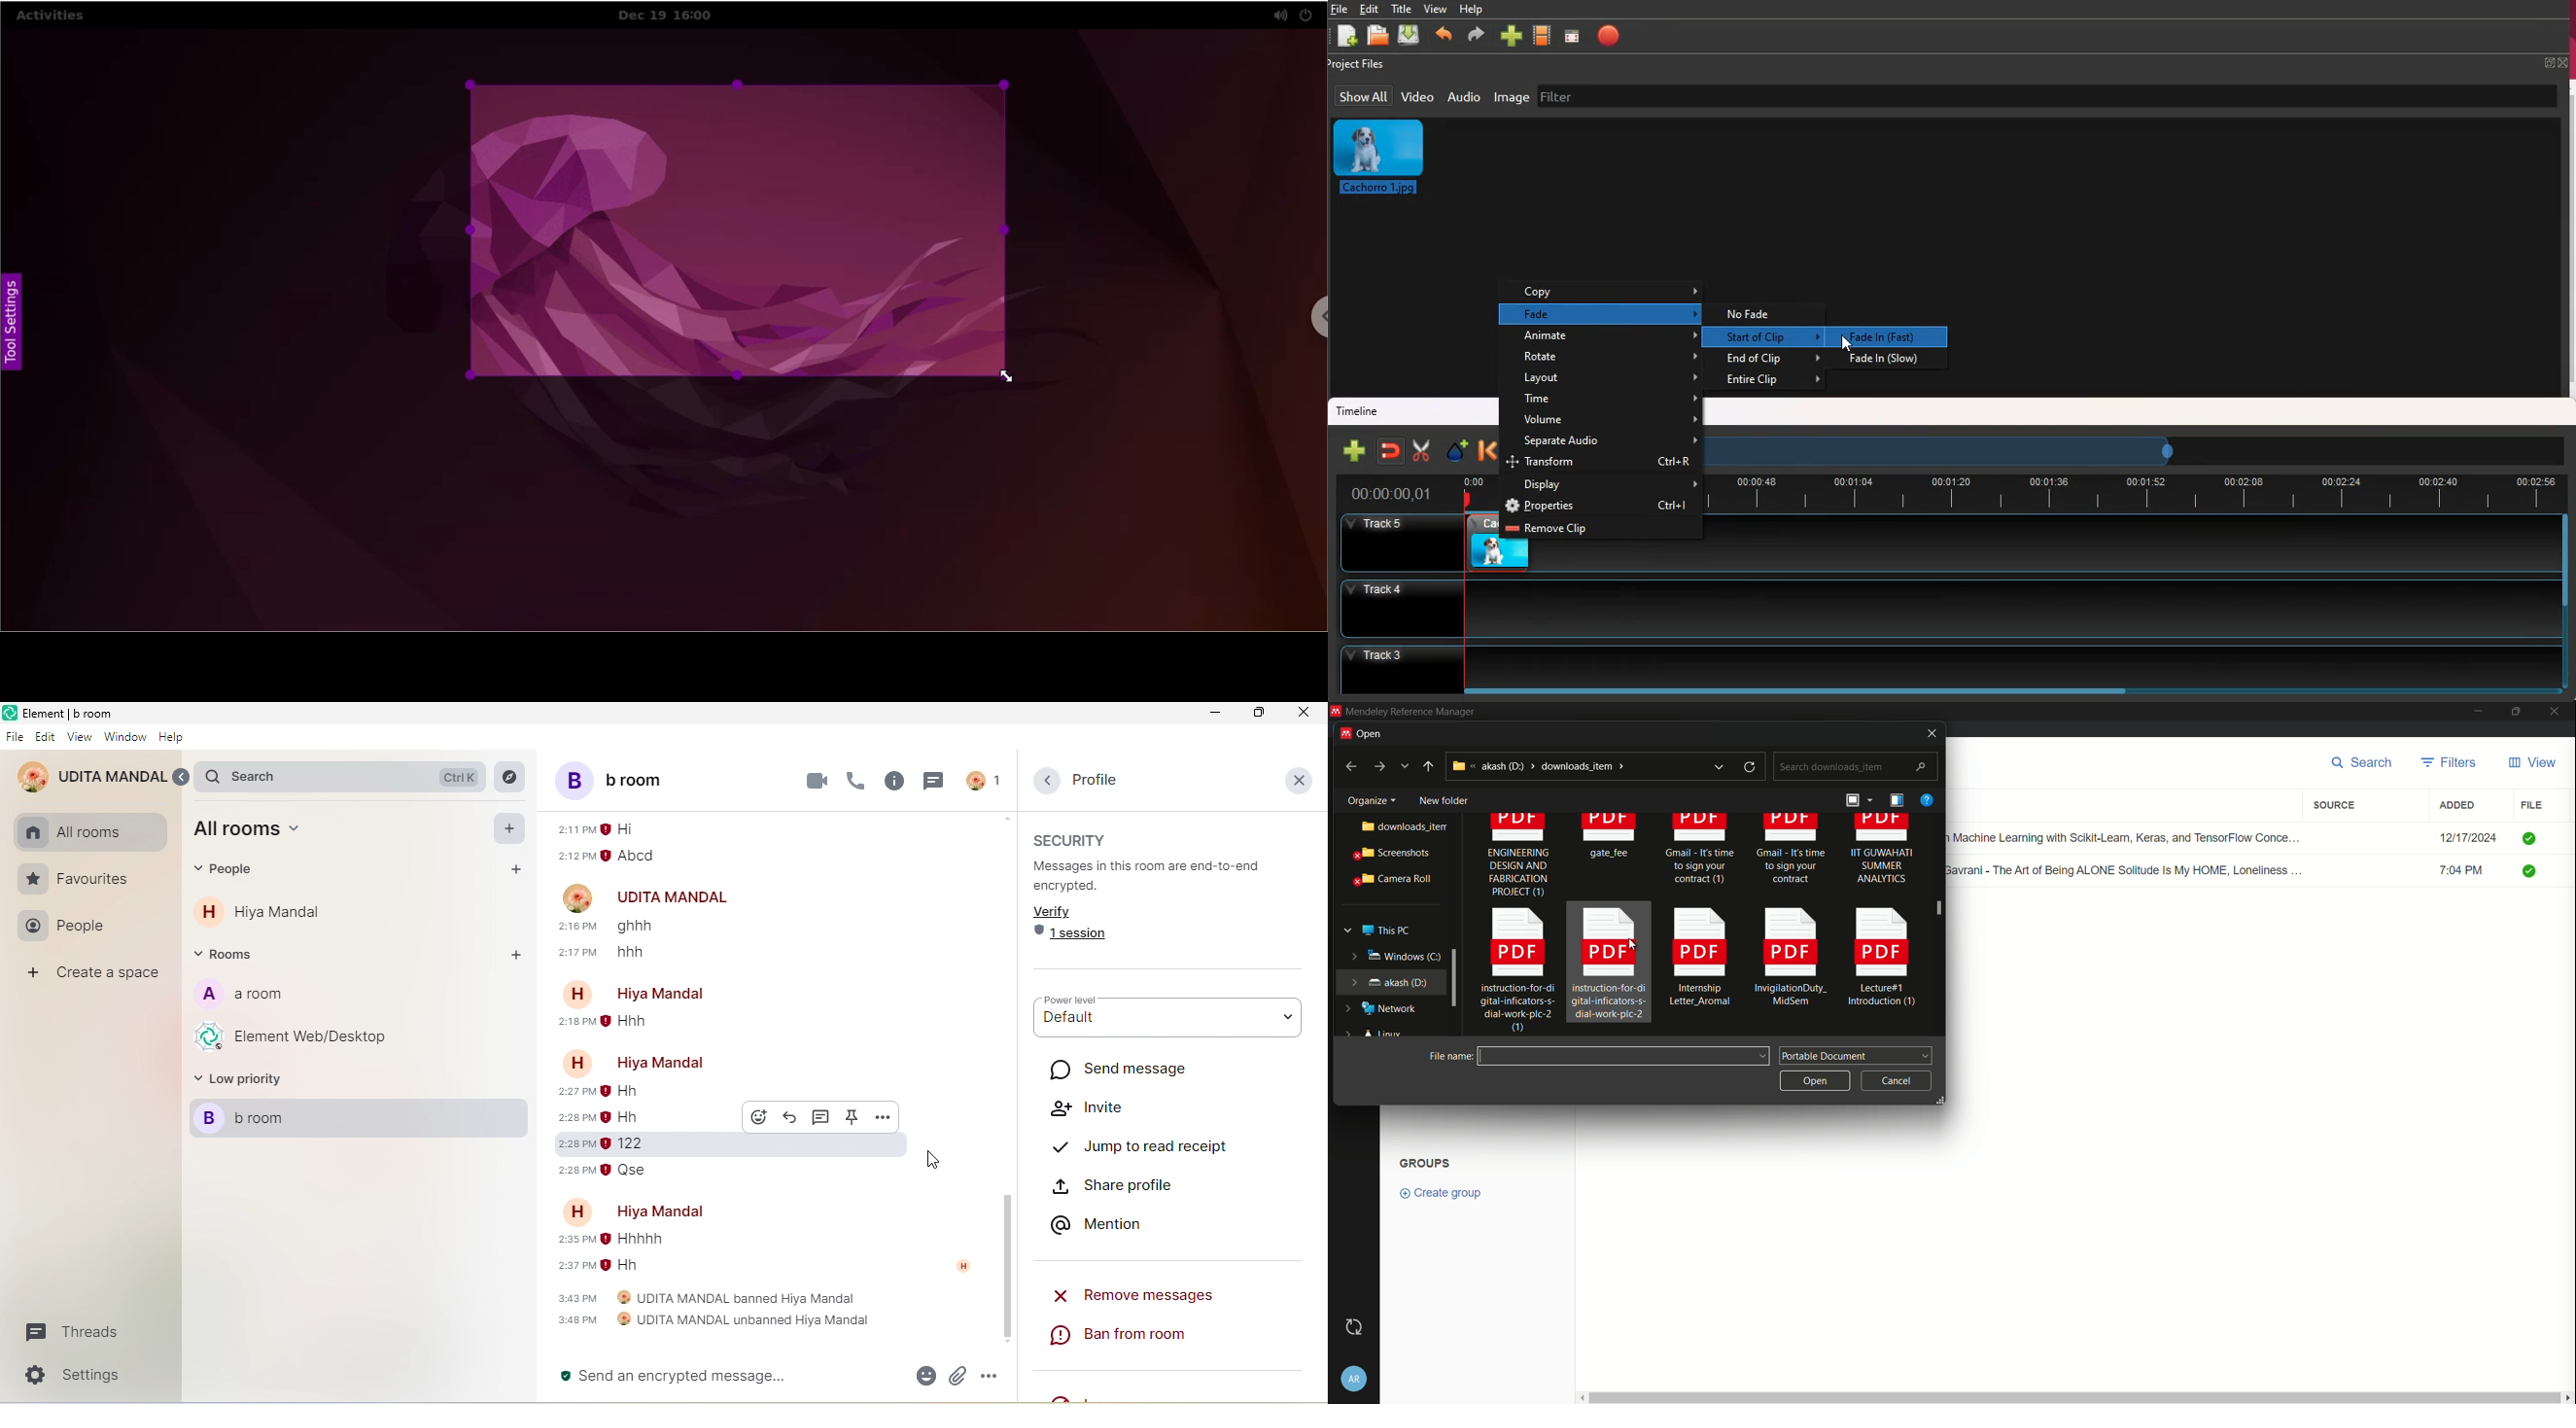 The height and width of the screenshot is (1428, 2576). I want to click on view, so click(2532, 763).